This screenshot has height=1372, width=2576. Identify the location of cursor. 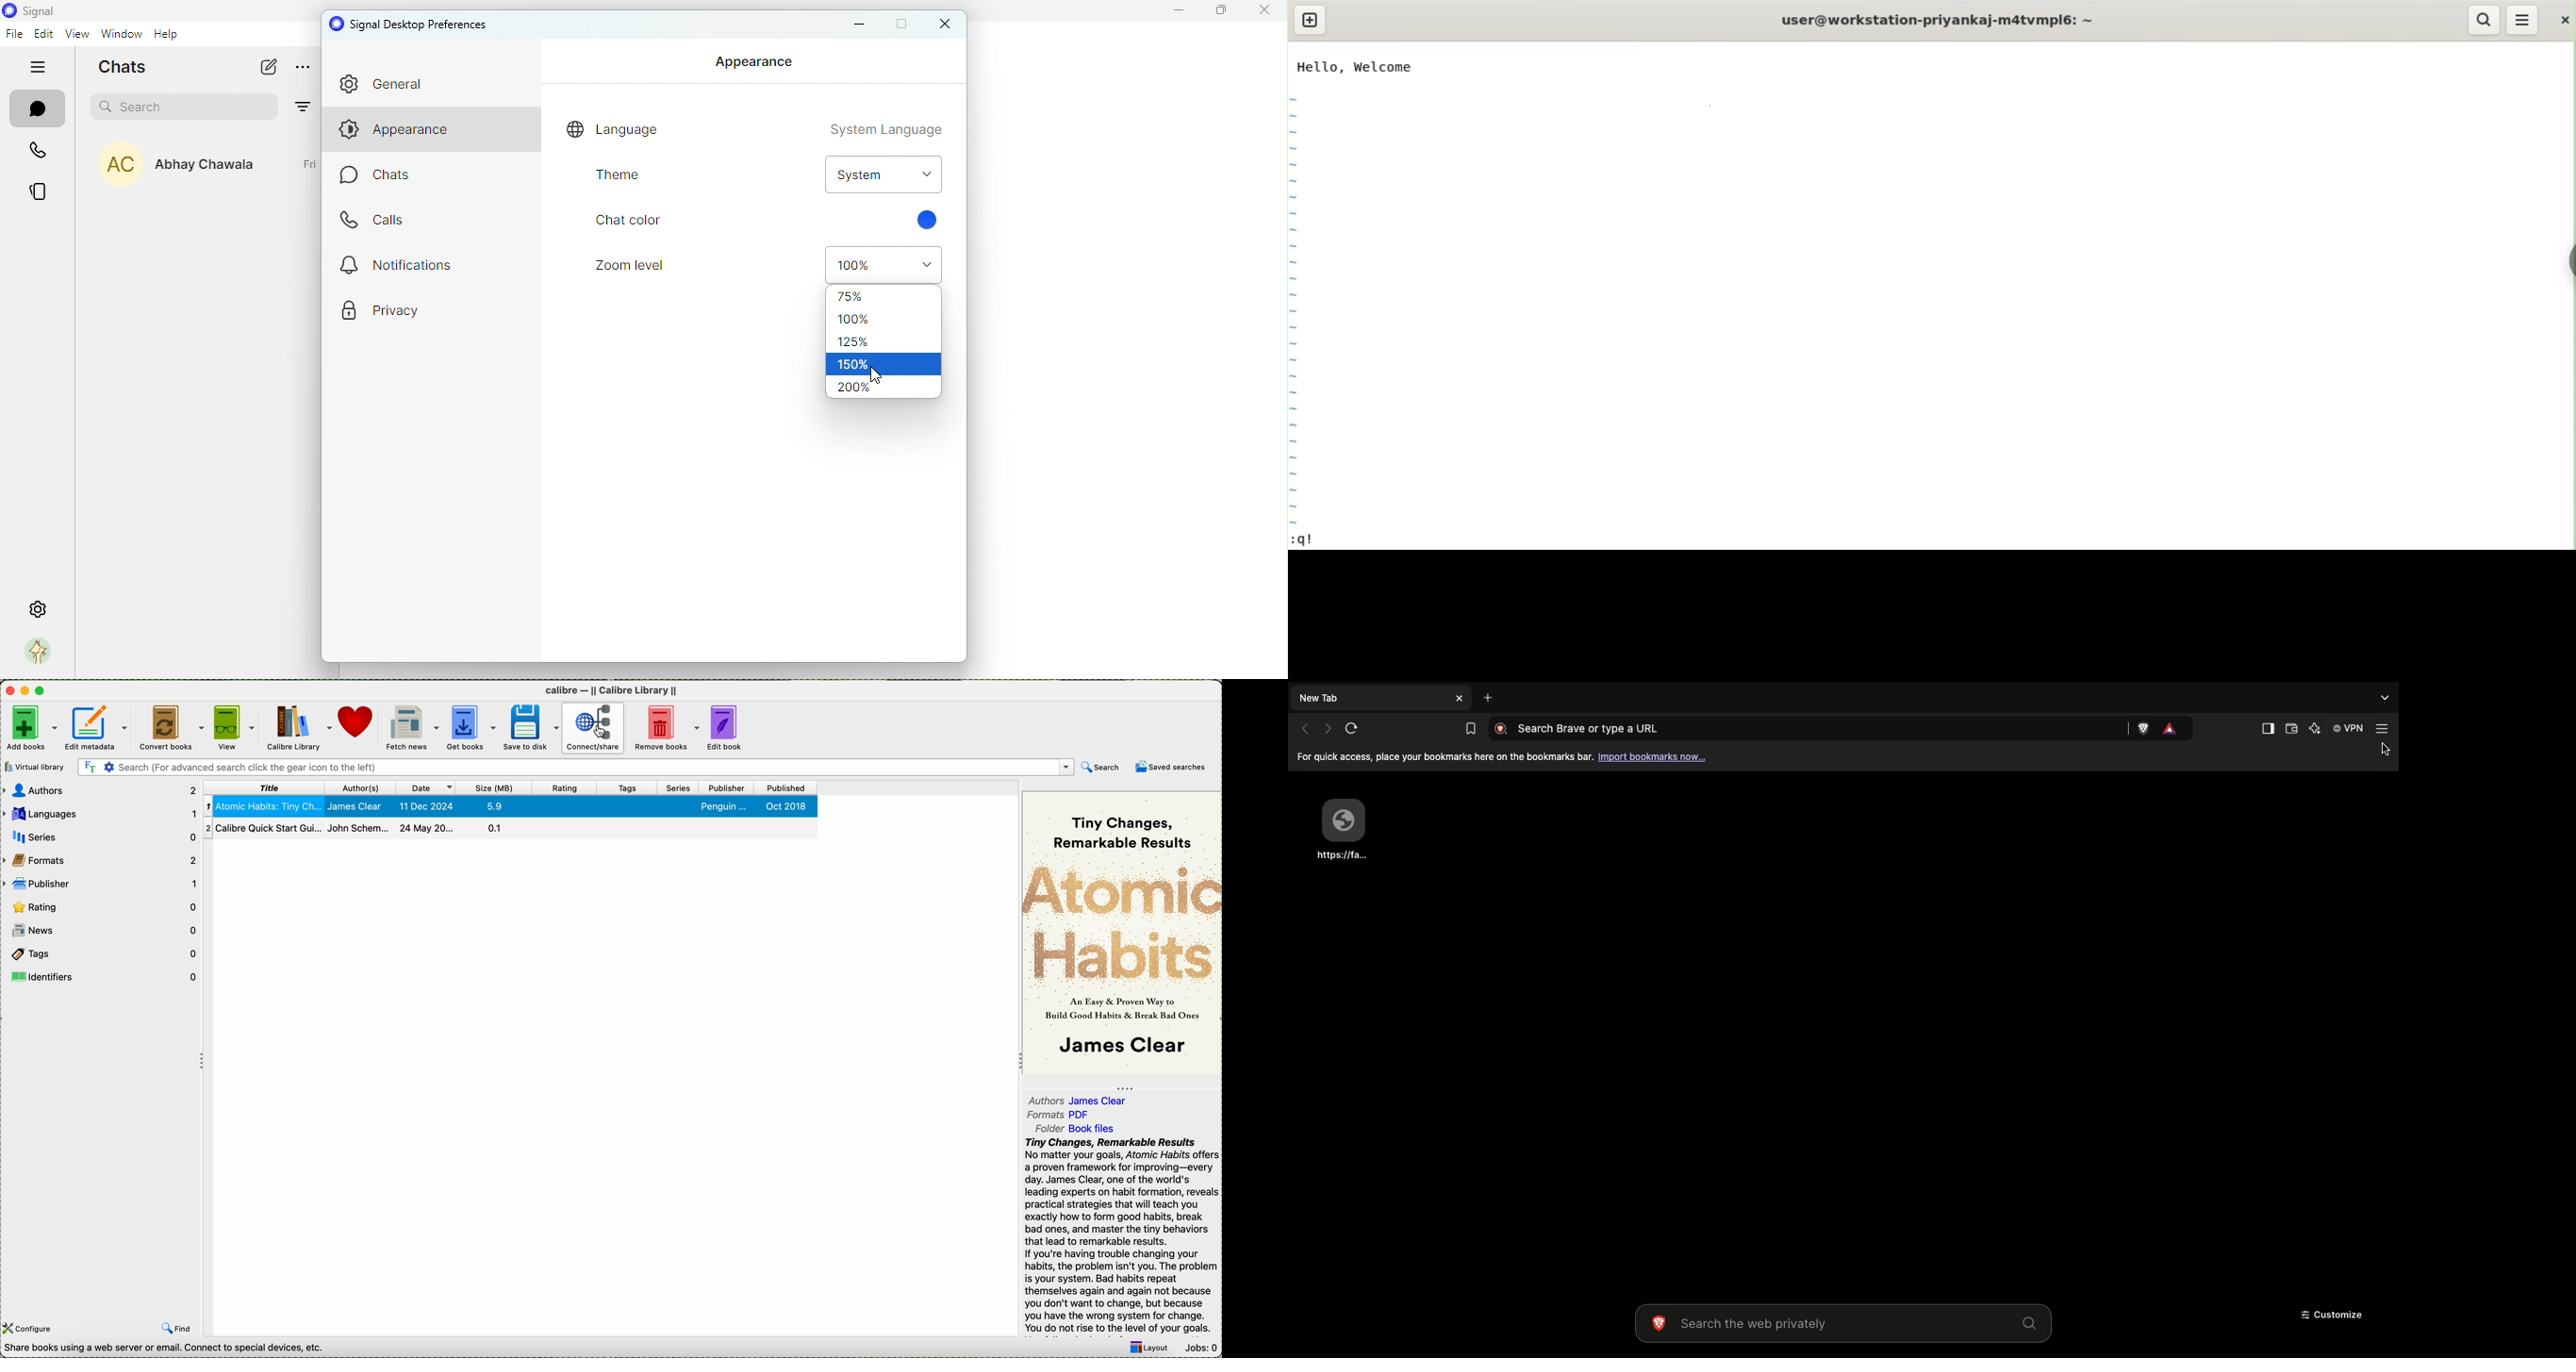
(602, 732).